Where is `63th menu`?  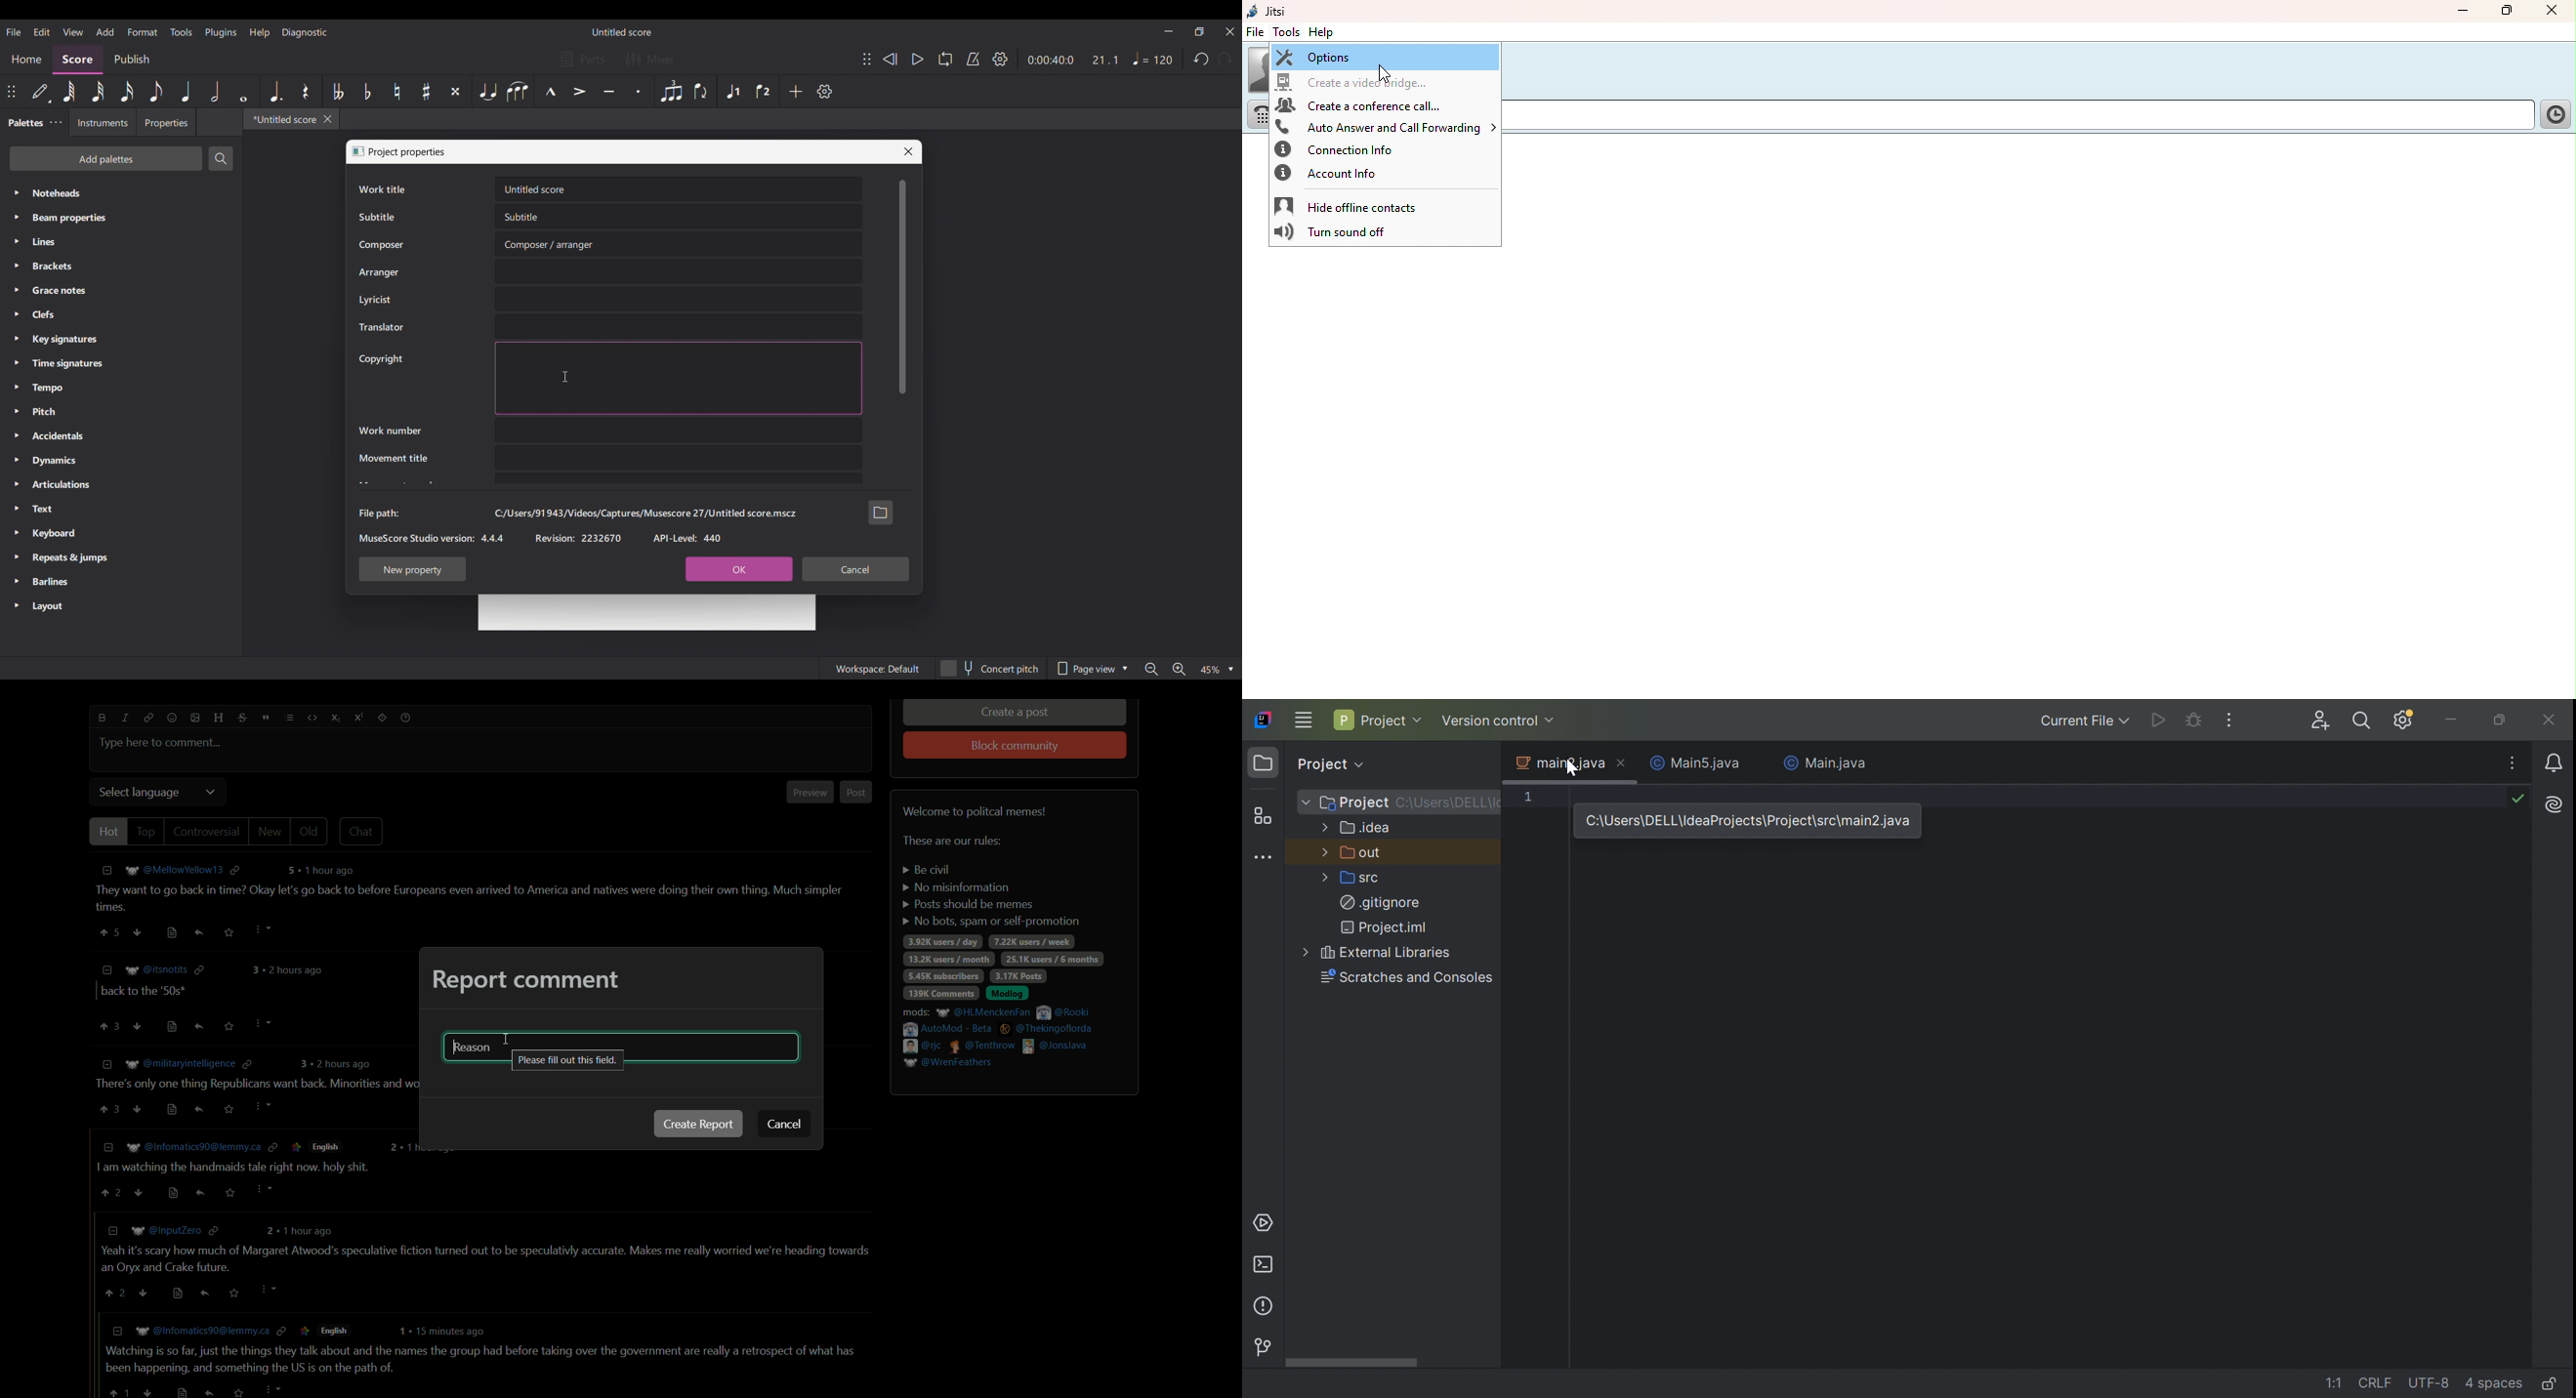 63th menu is located at coordinates (69, 91).